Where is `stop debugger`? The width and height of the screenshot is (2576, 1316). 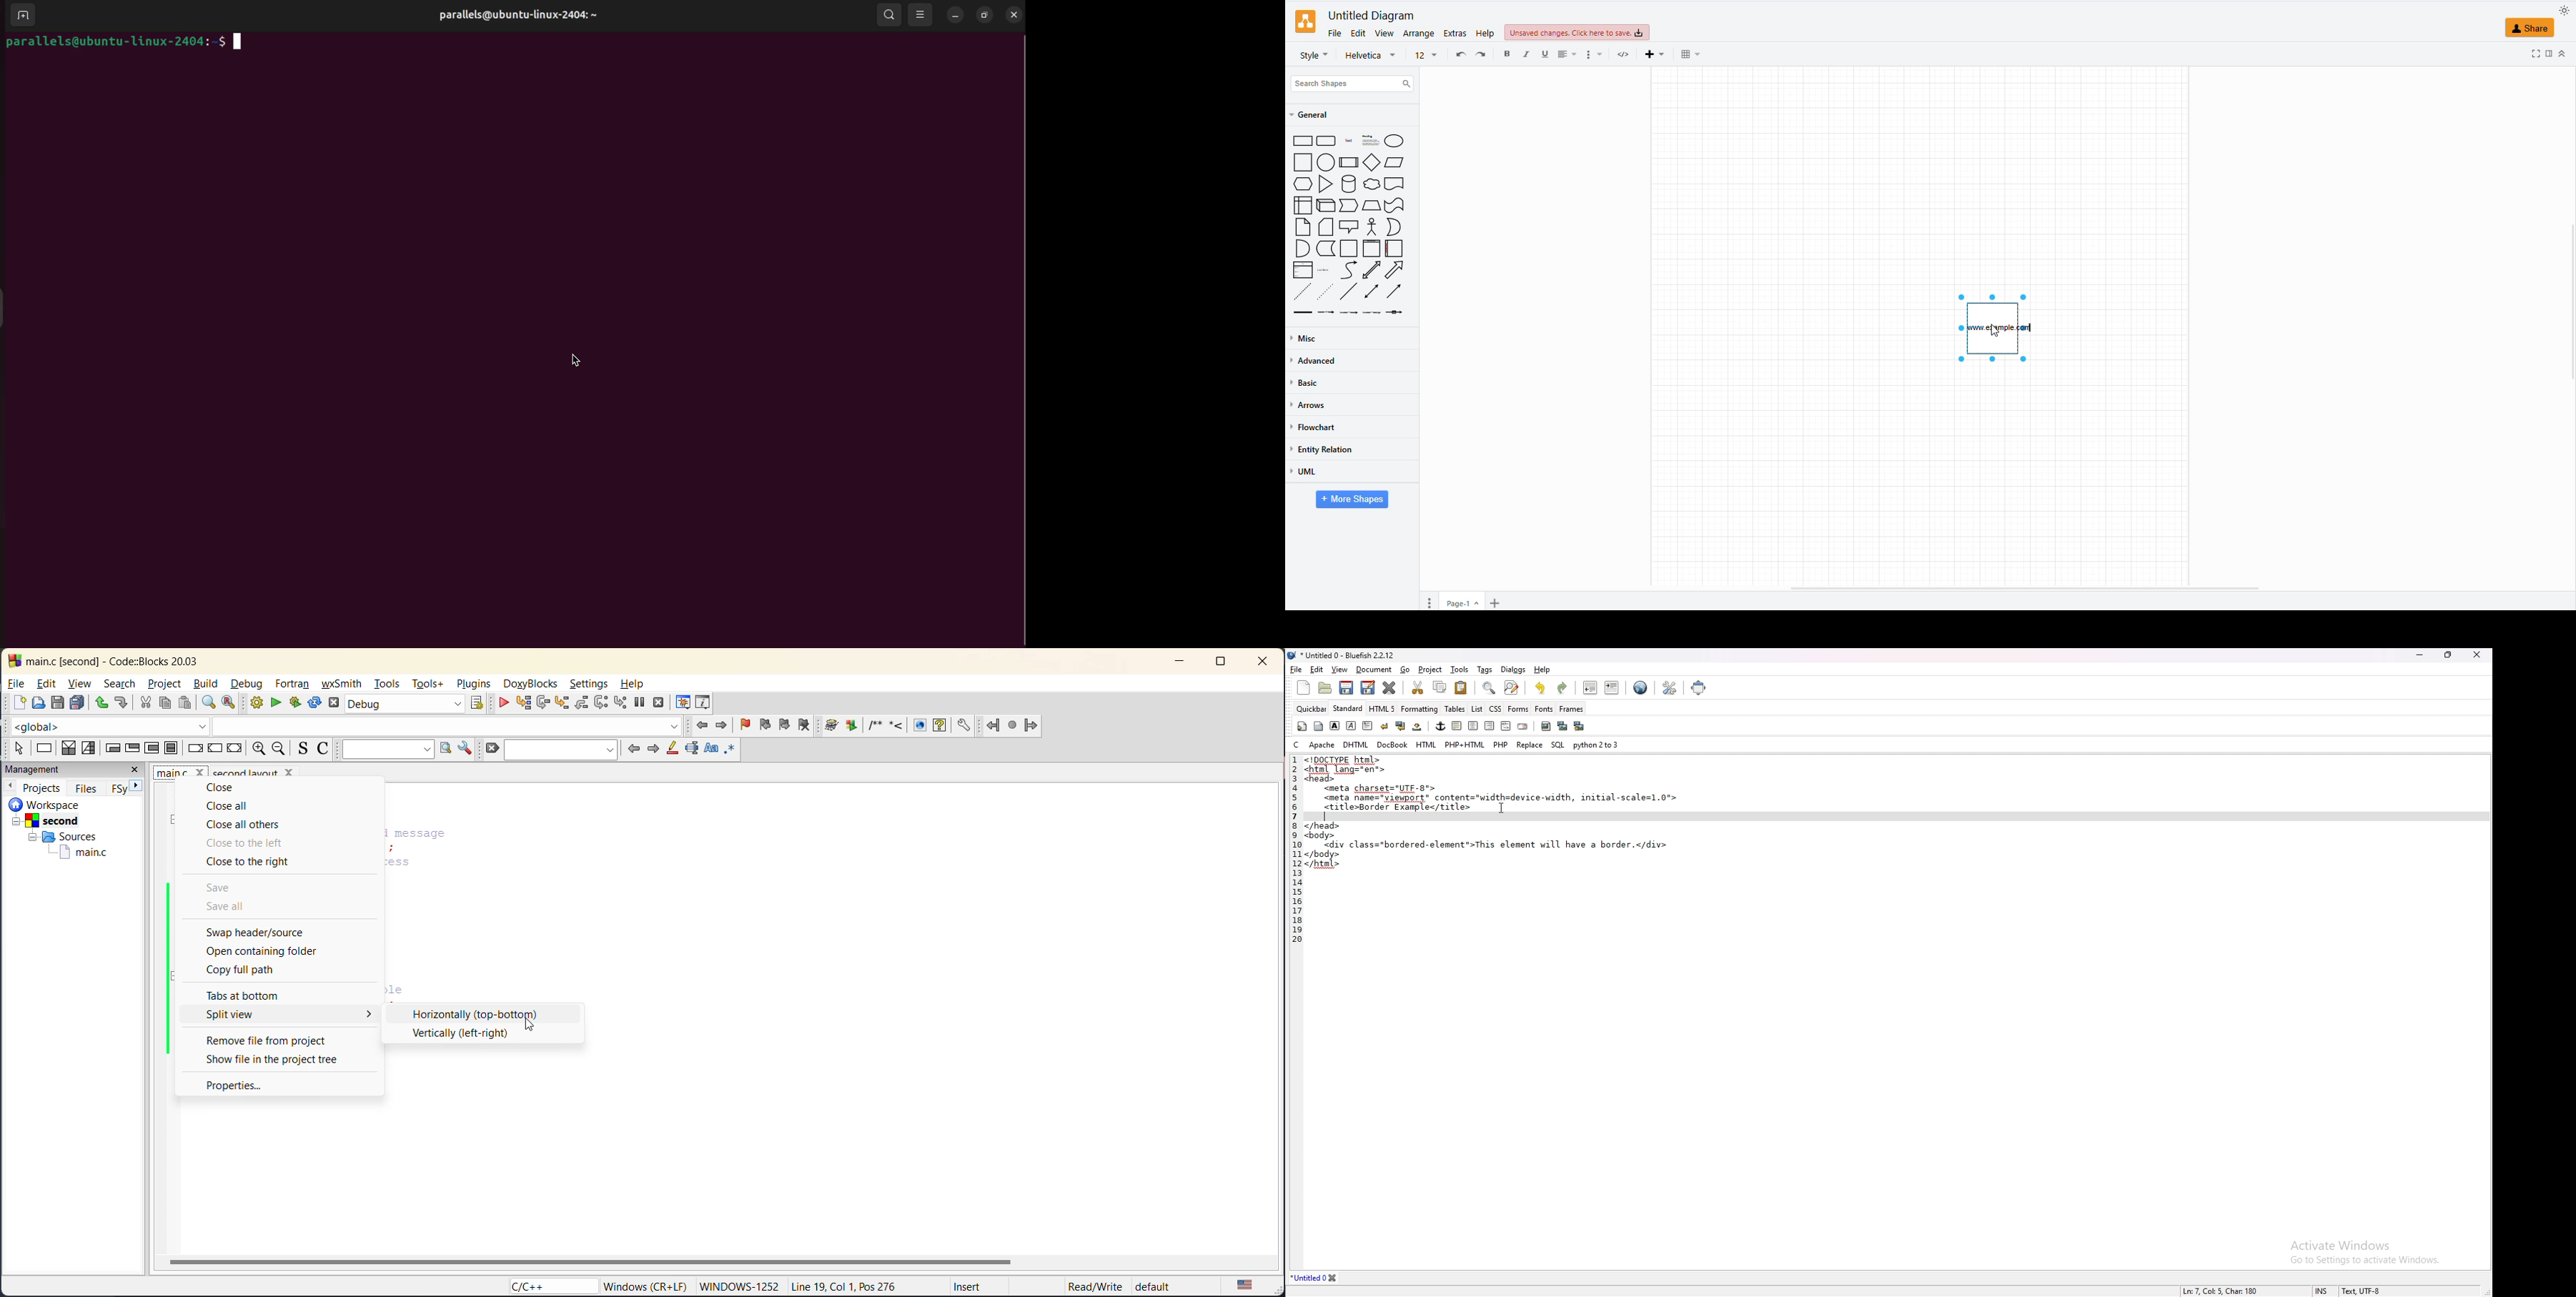
stop debugger is located at coordinates (659, 704).